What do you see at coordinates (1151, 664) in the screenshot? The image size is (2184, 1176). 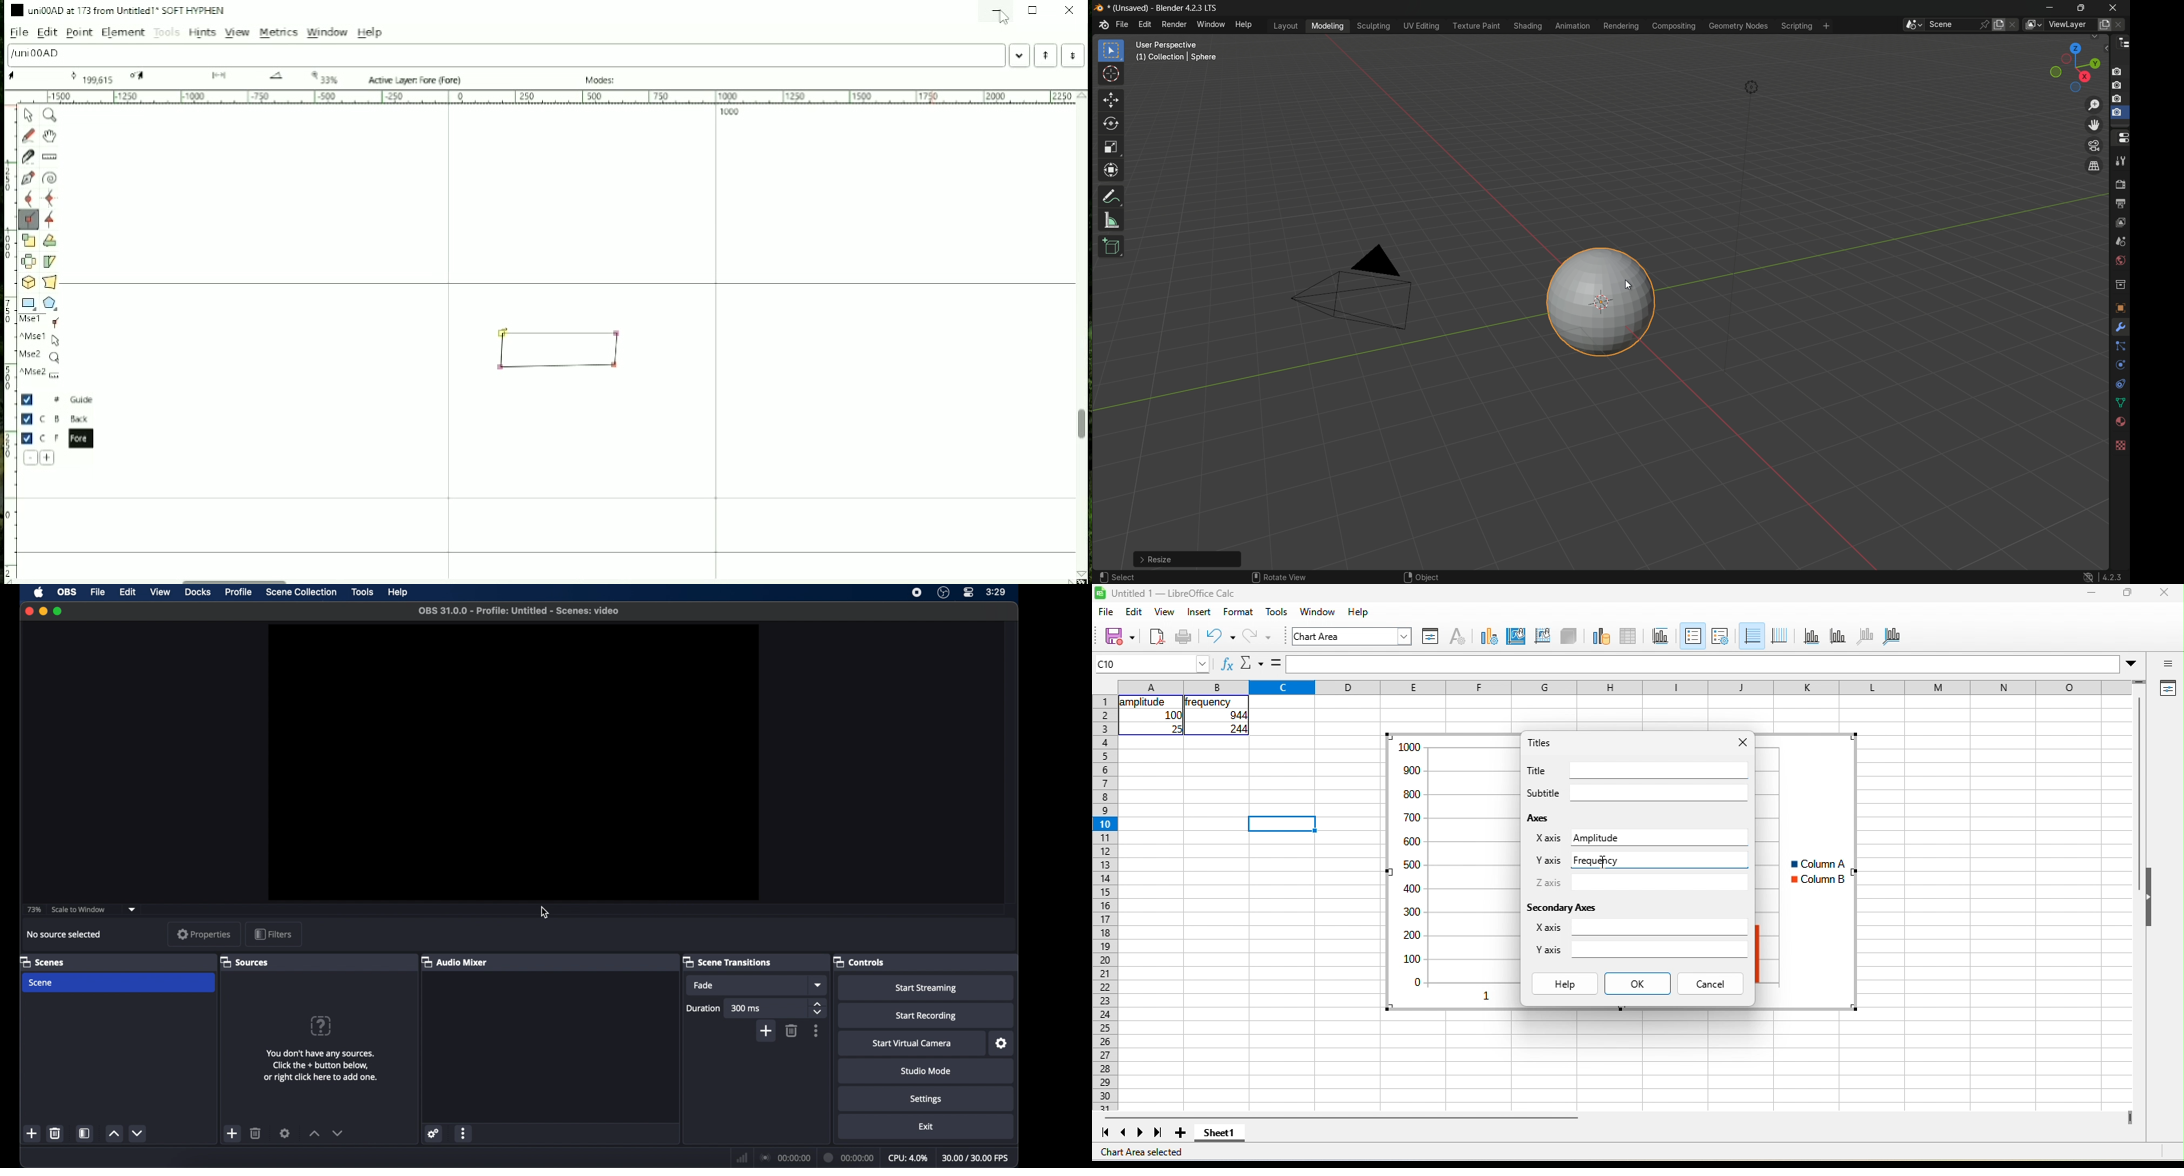 I see `cell name` at bounding box center [1151, 664].